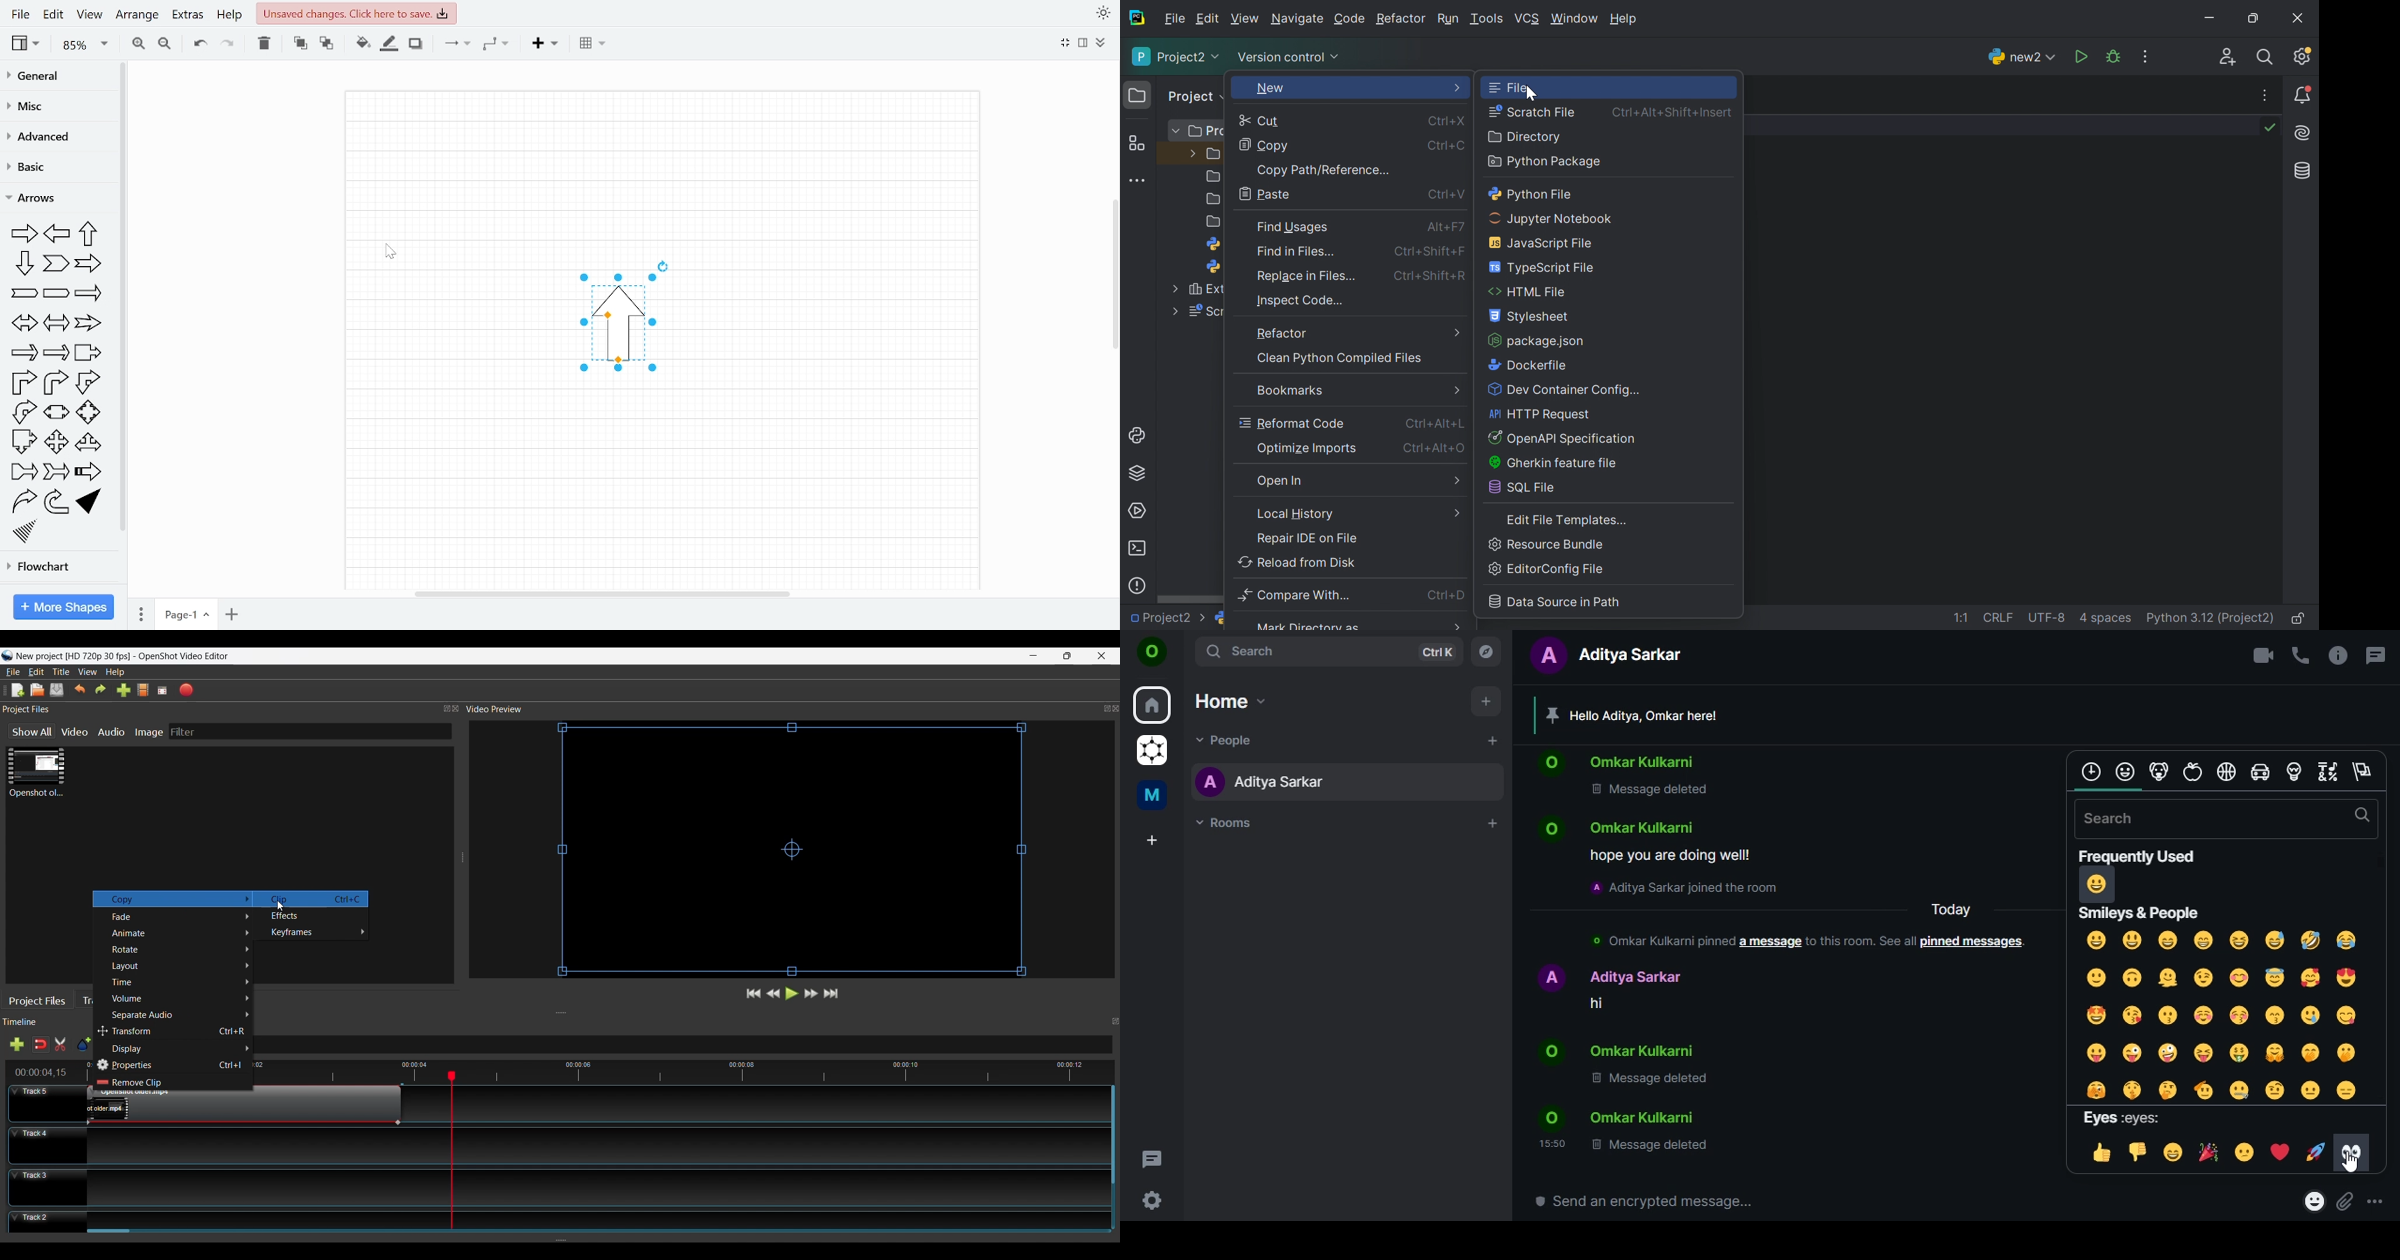 The height and width of the screenshot is (1260, 2408). Describe the element at coordinates (1487, 653) in the screenshot. I see `explore rooms` at that location.